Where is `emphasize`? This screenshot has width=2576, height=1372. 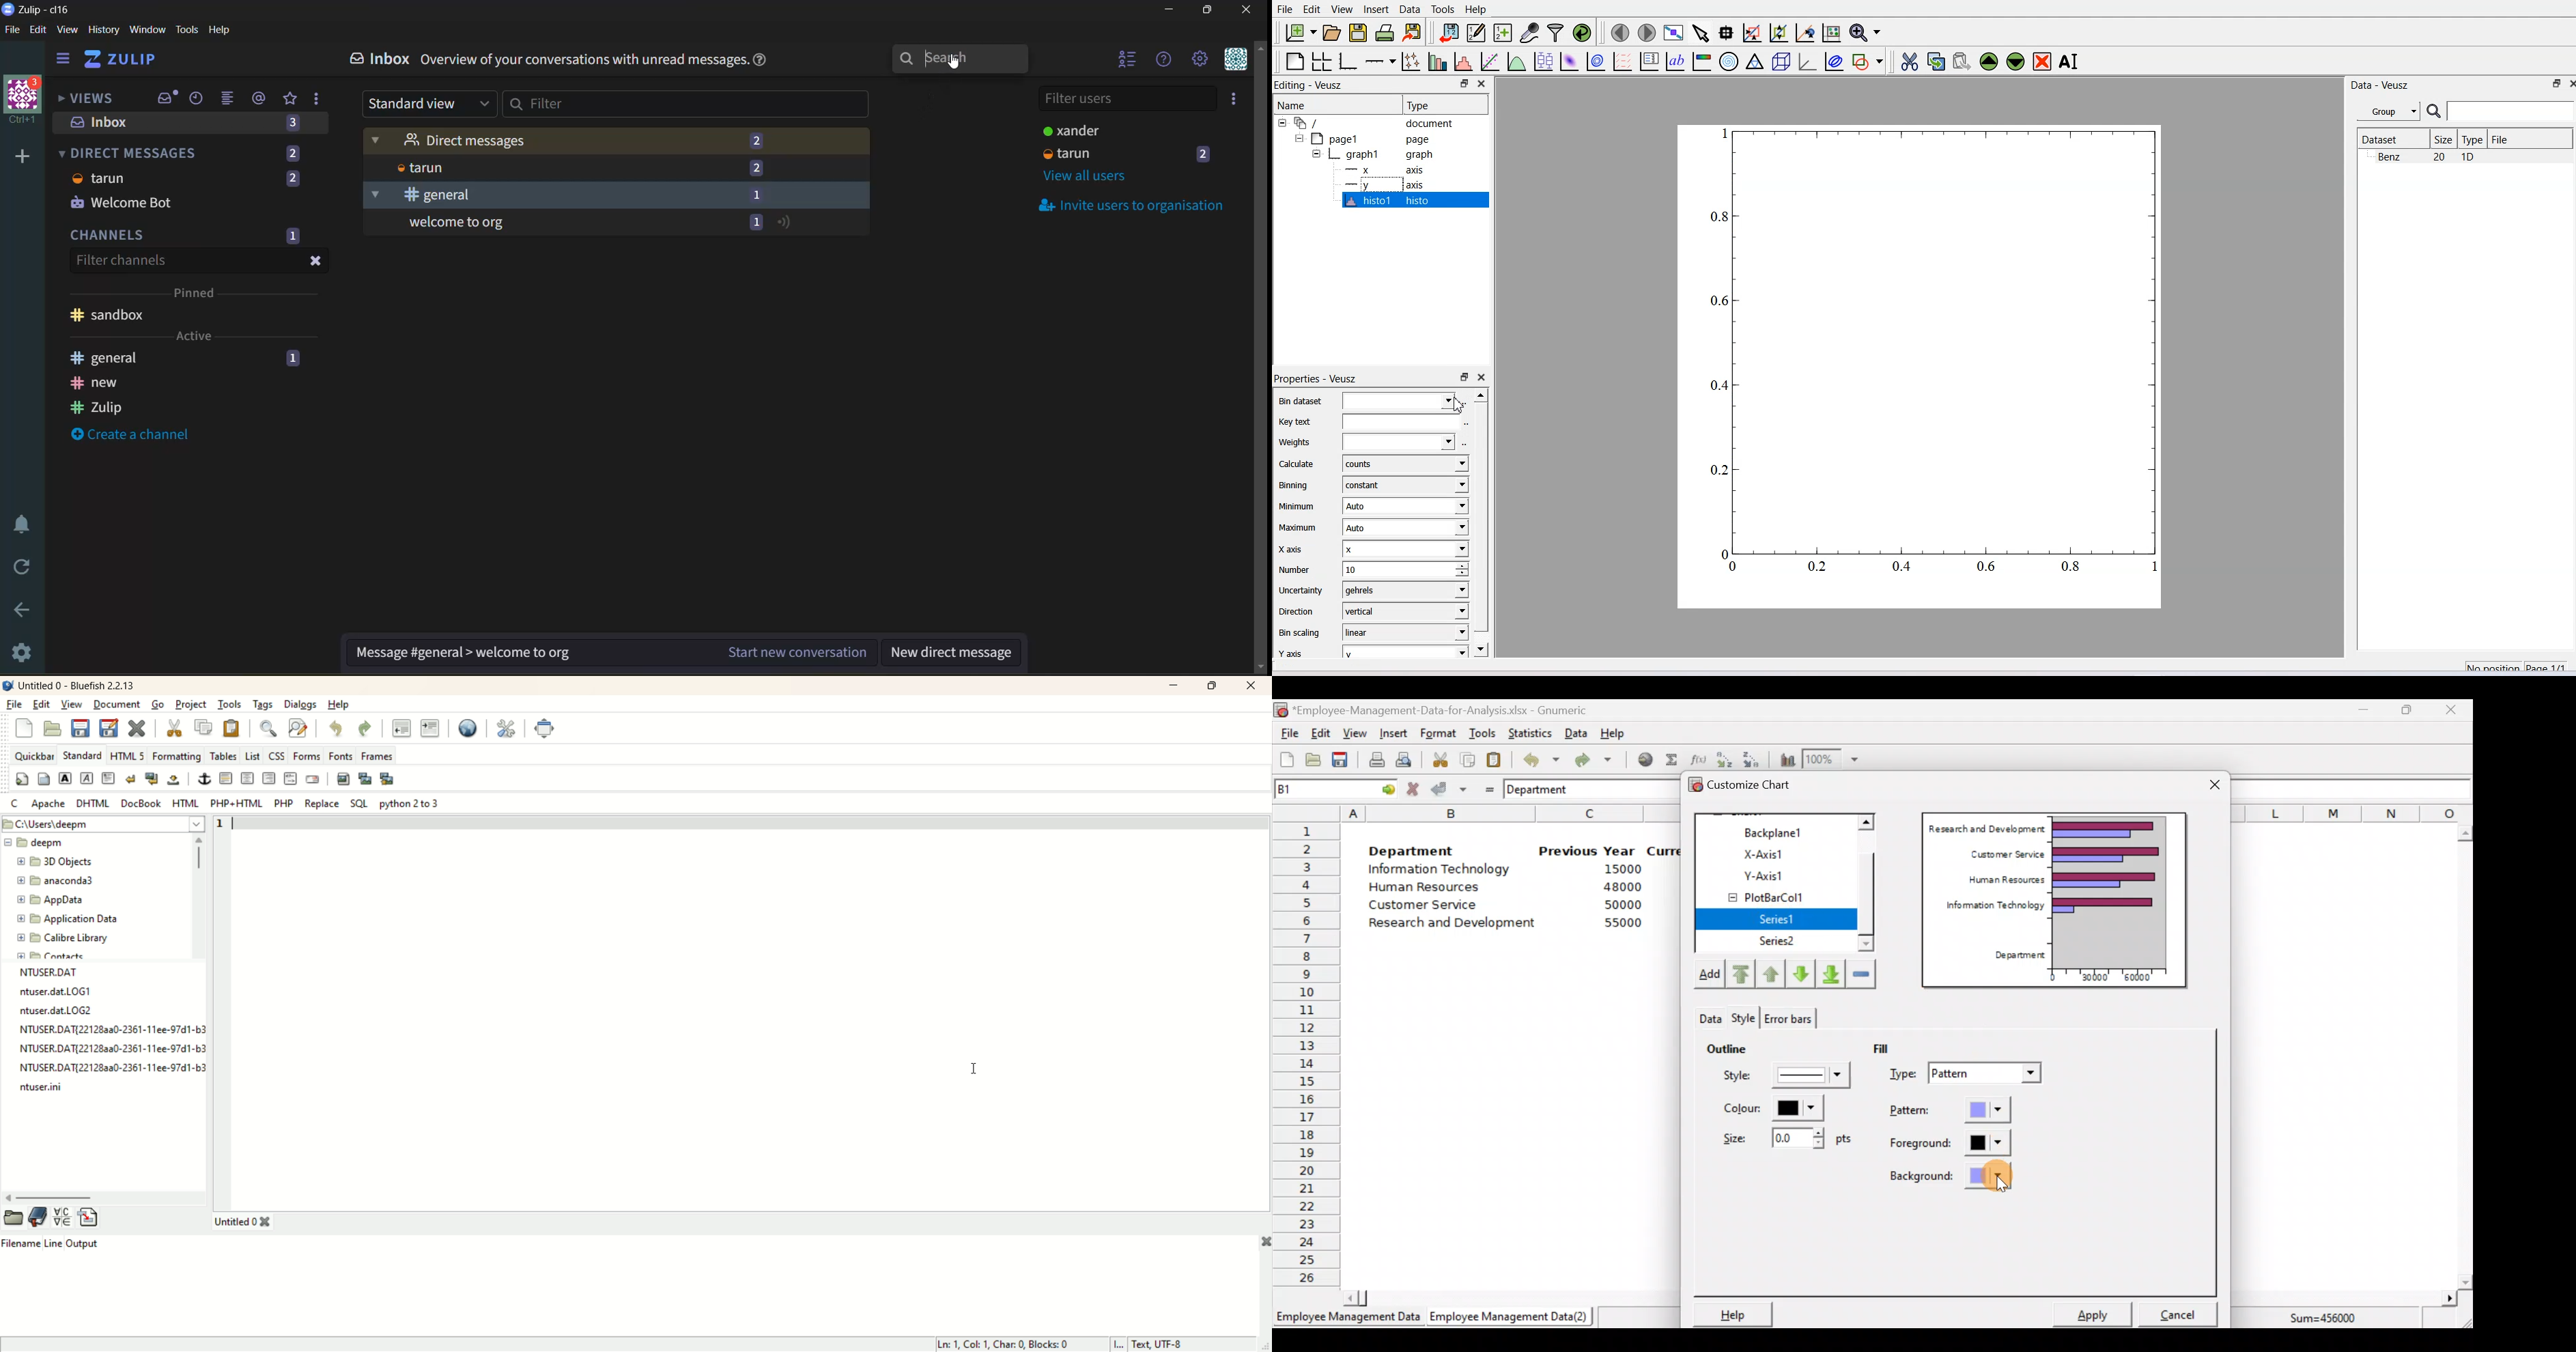
emphasize is located at coordinates (87, 779).